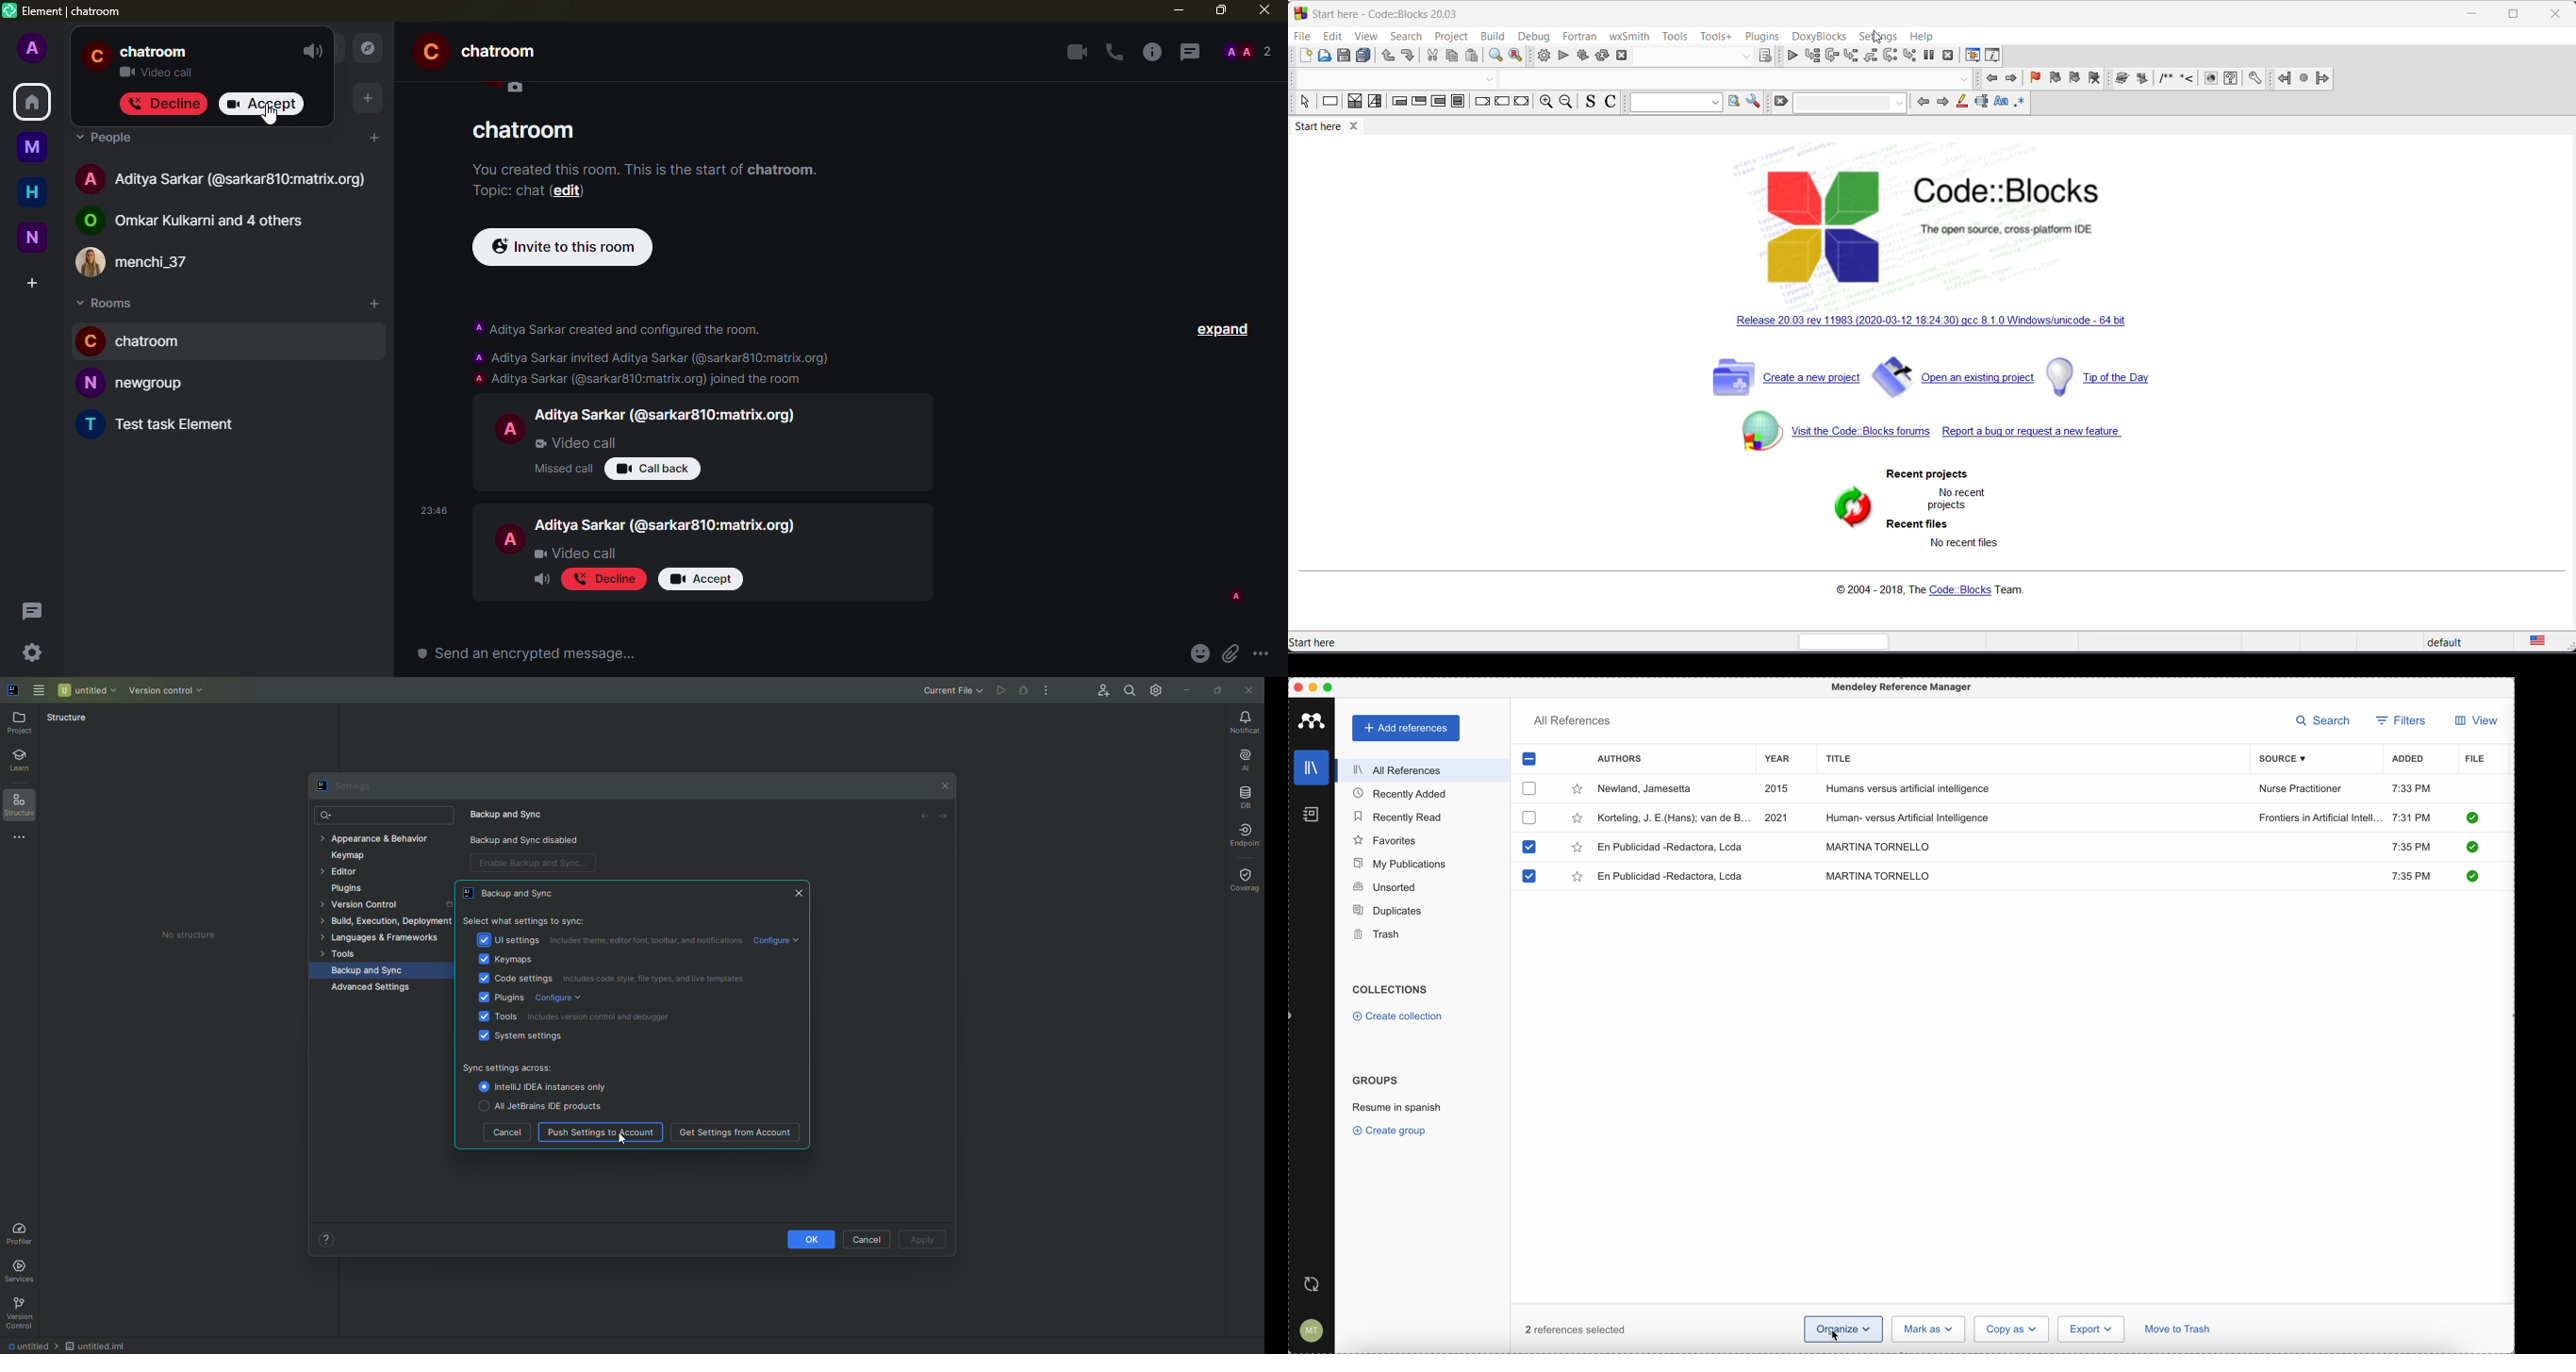  What do you see at coordinates (1439, 102) in the screenshot?
I see `counting loop` at bounding box center [1439, 102].